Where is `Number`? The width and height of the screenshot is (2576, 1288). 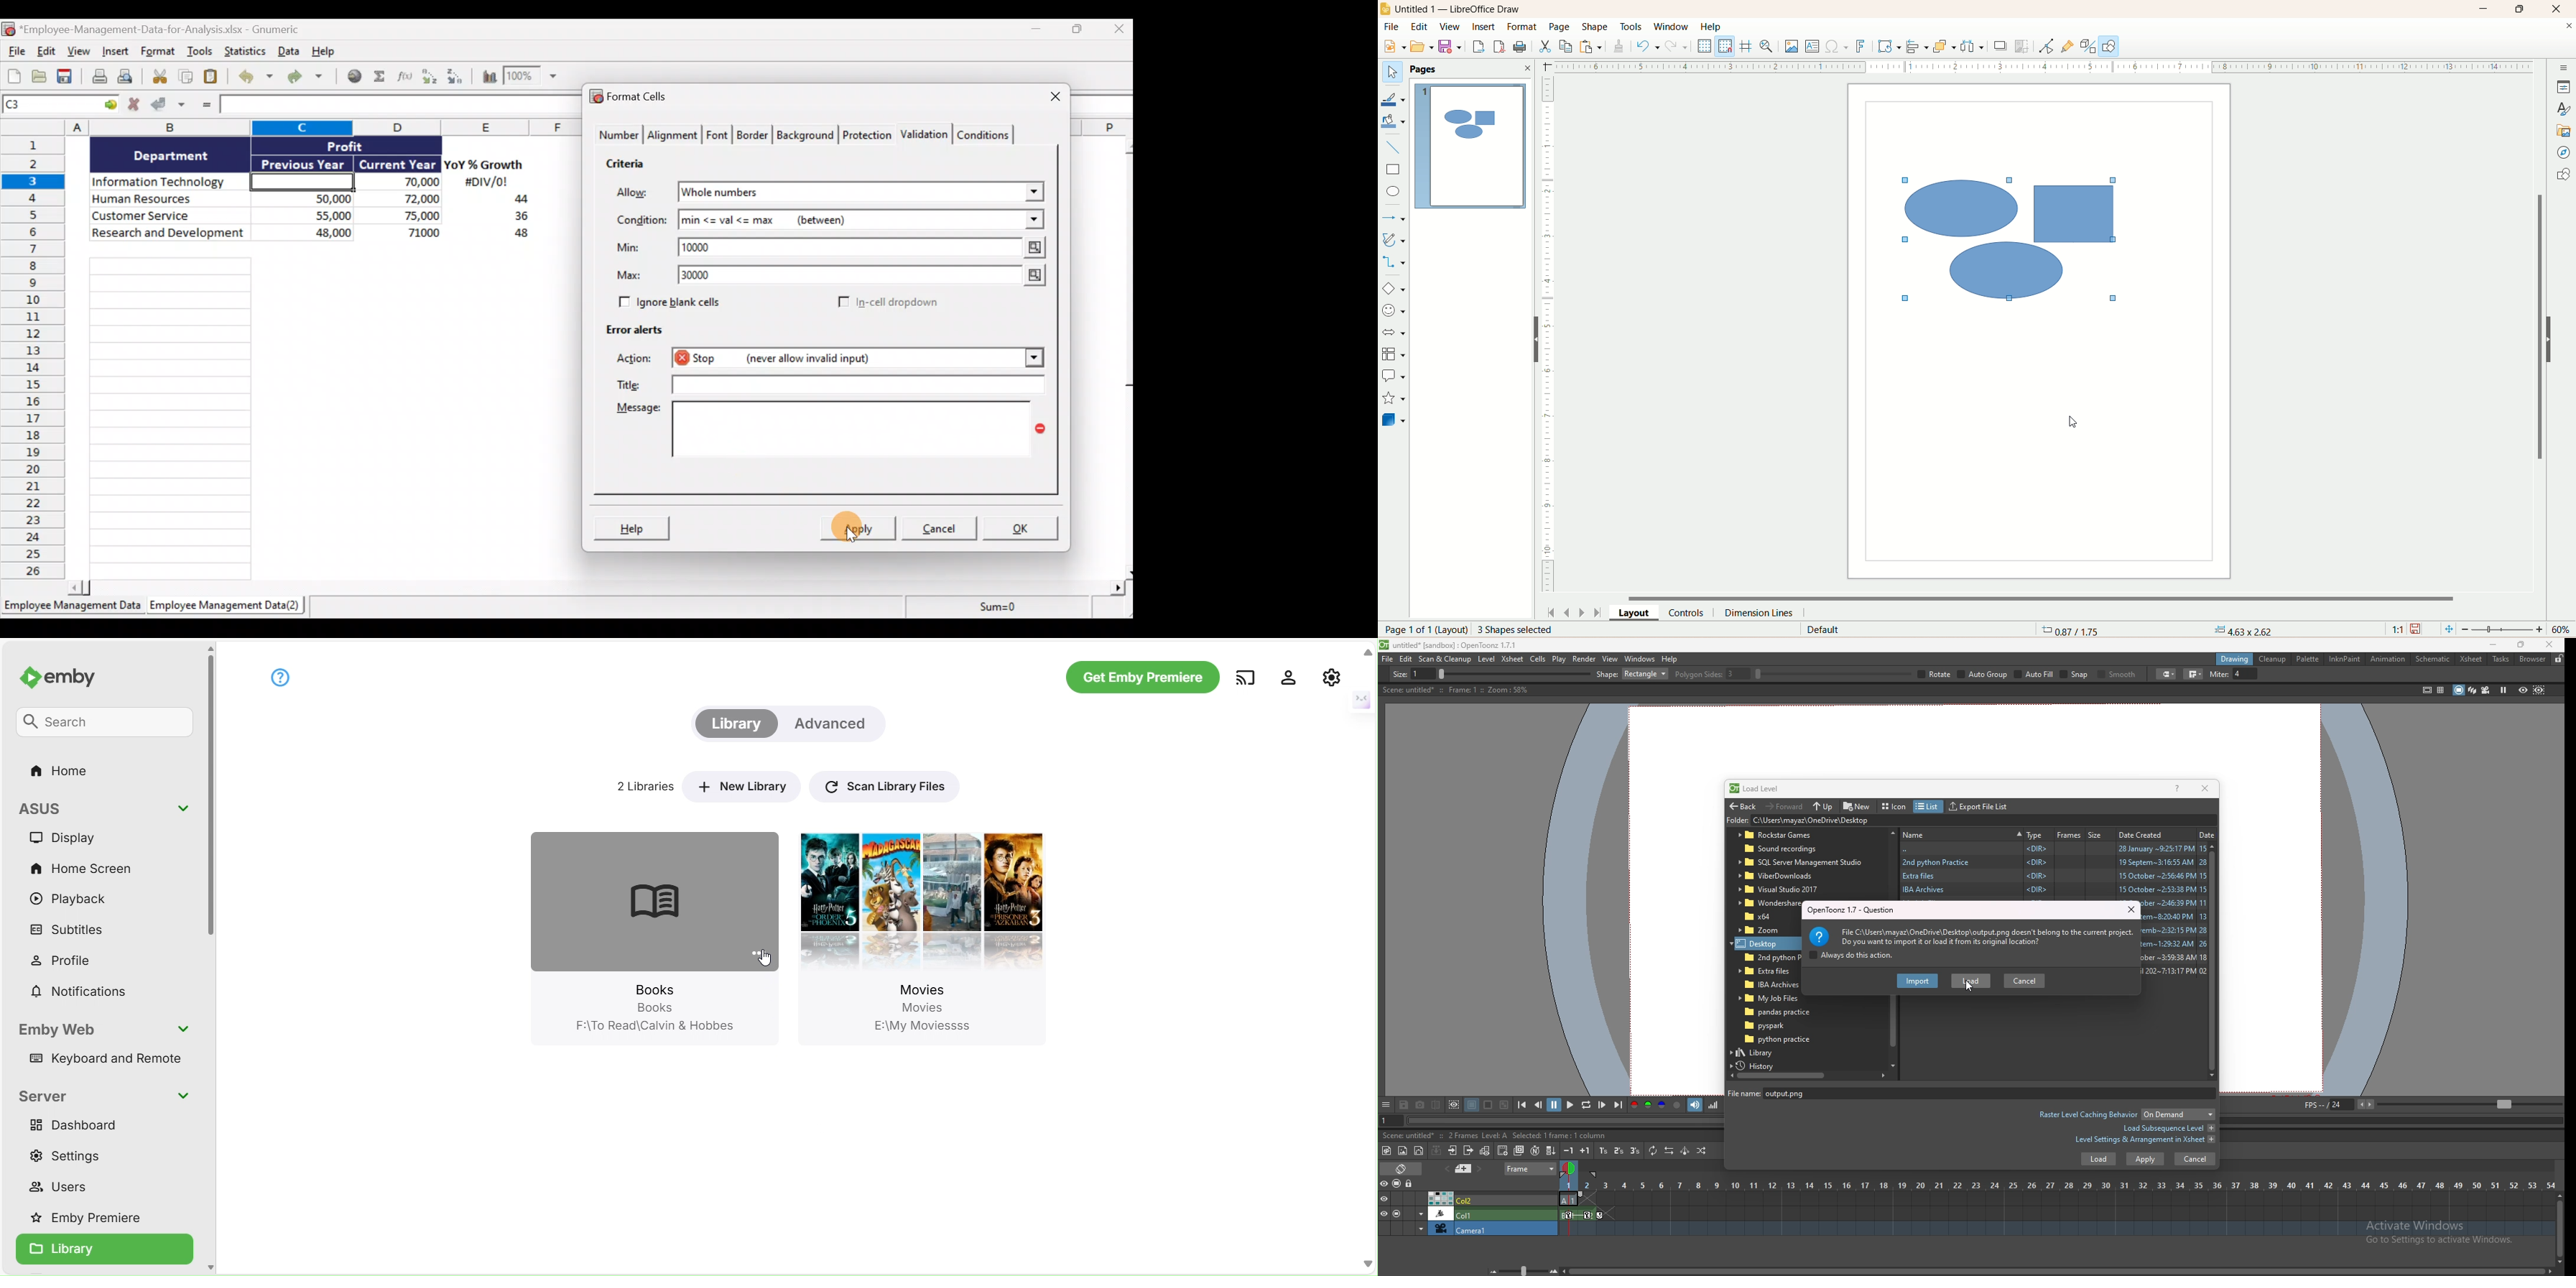
Number is located at coordinates (618, 136).